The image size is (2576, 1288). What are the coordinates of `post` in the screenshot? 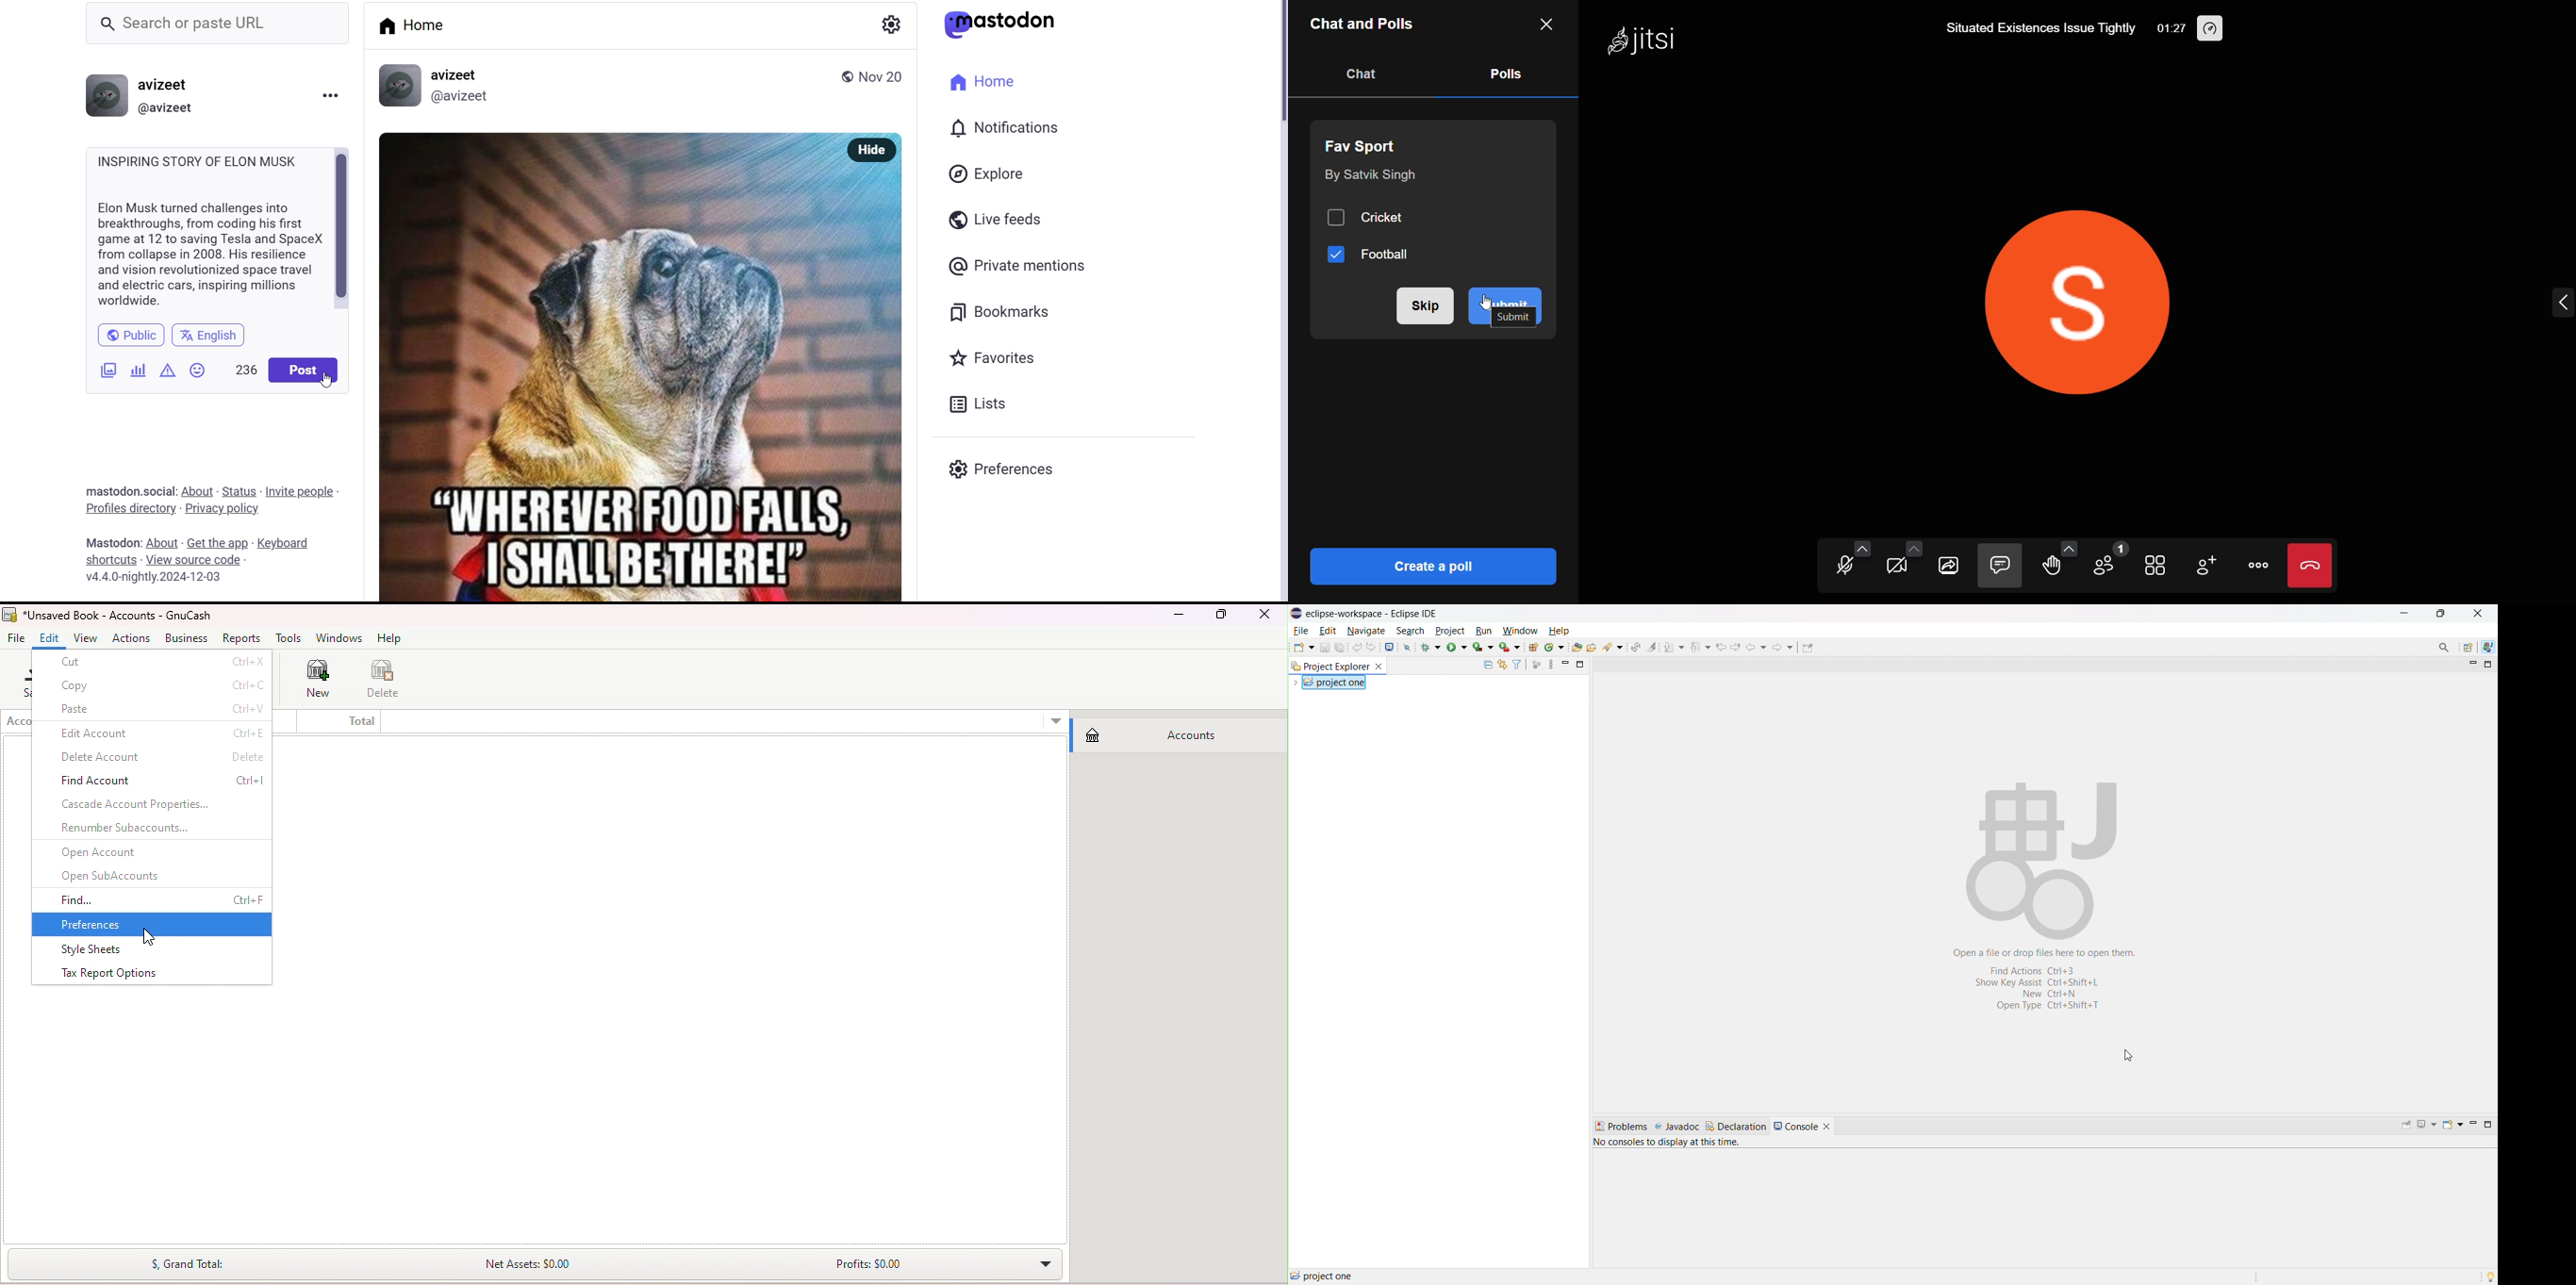 It's located at (303, 372).